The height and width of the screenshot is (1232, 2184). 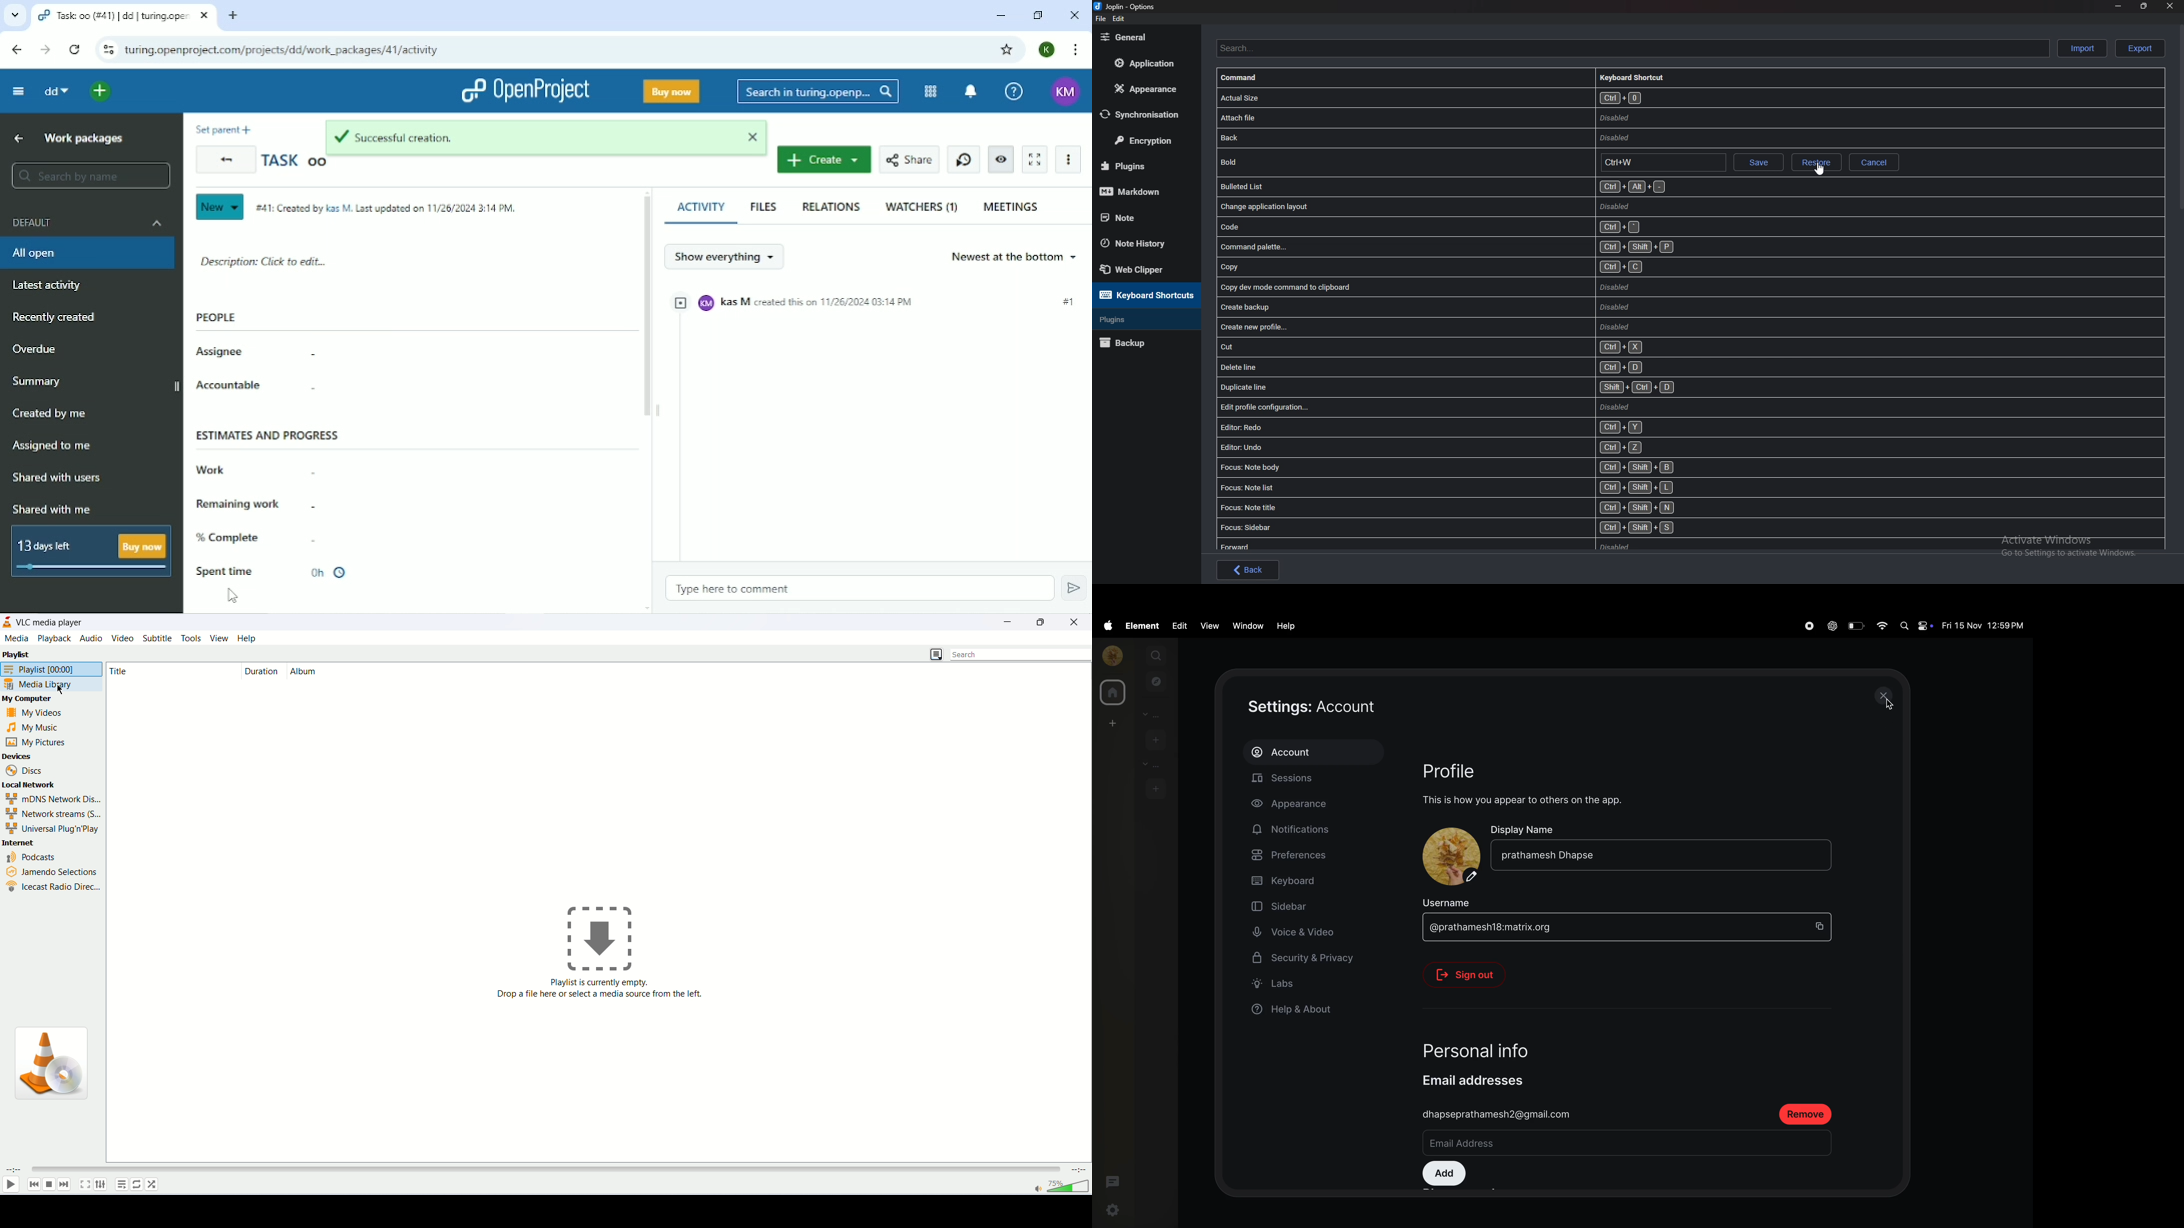 What do you see at coordinates (1449, 487) in the screenshot?
I see `Focus note list` at bounding box center [1449, 487].